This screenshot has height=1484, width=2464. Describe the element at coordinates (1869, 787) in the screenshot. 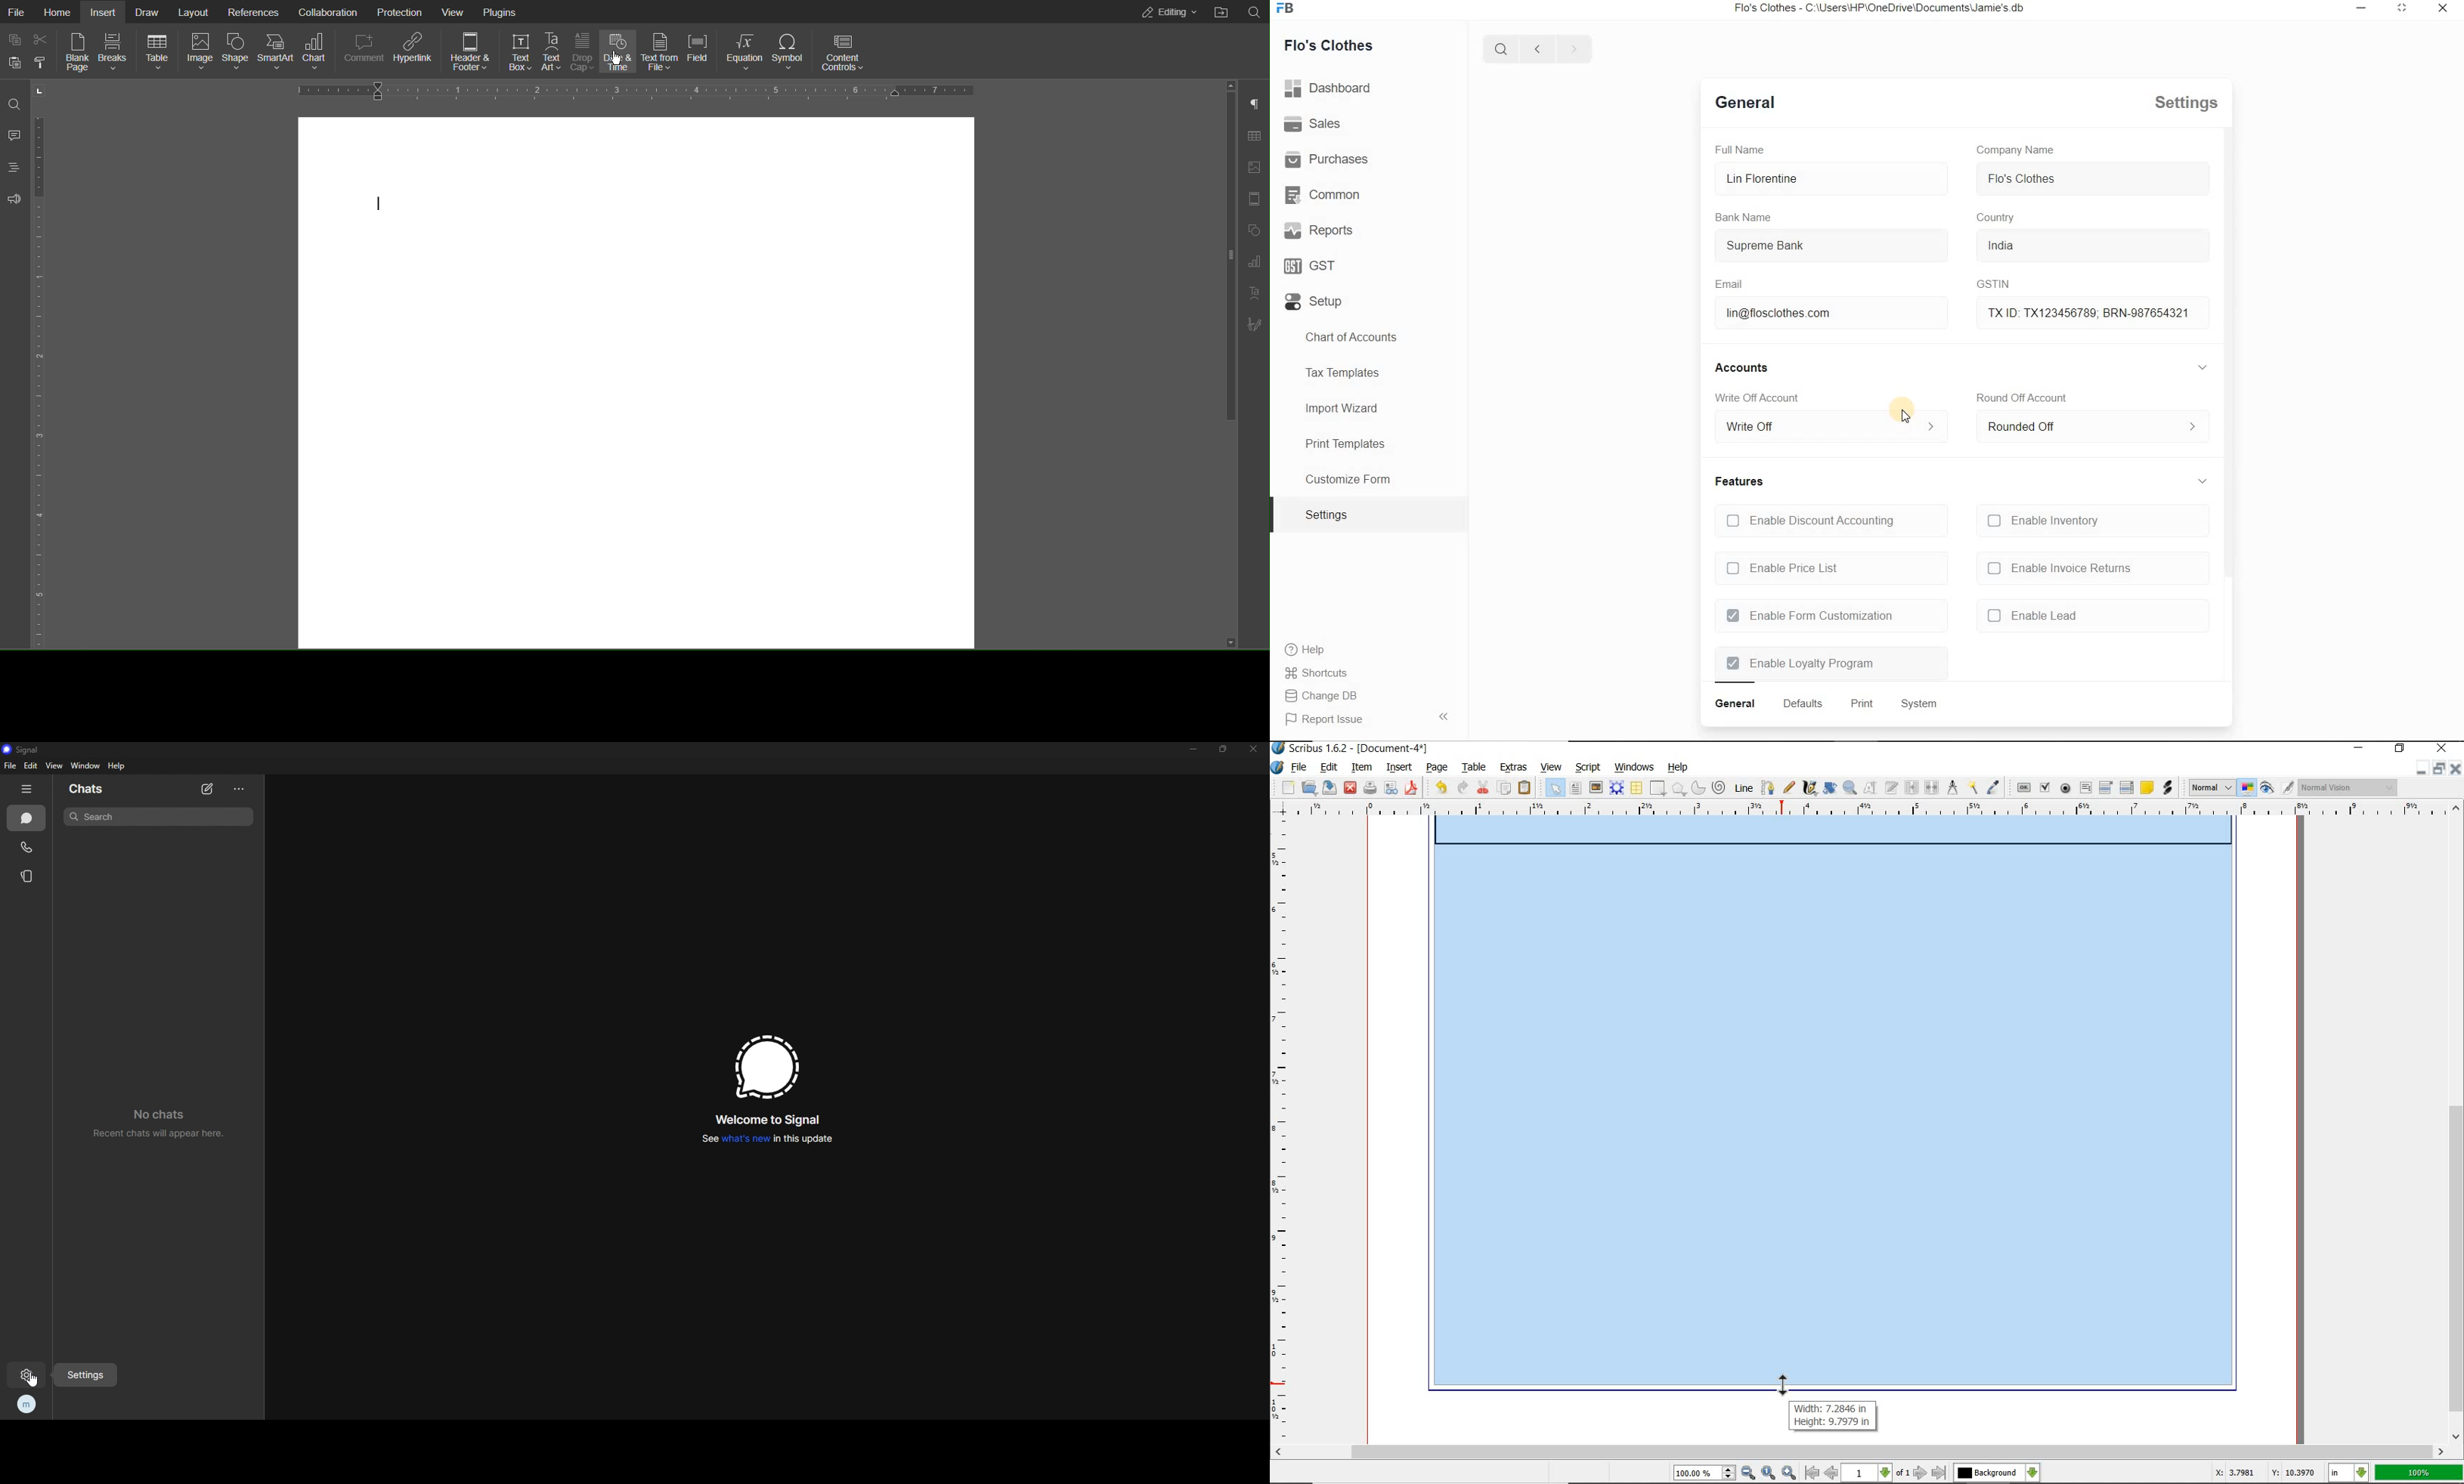

I see `edit contents of frame` at that location.